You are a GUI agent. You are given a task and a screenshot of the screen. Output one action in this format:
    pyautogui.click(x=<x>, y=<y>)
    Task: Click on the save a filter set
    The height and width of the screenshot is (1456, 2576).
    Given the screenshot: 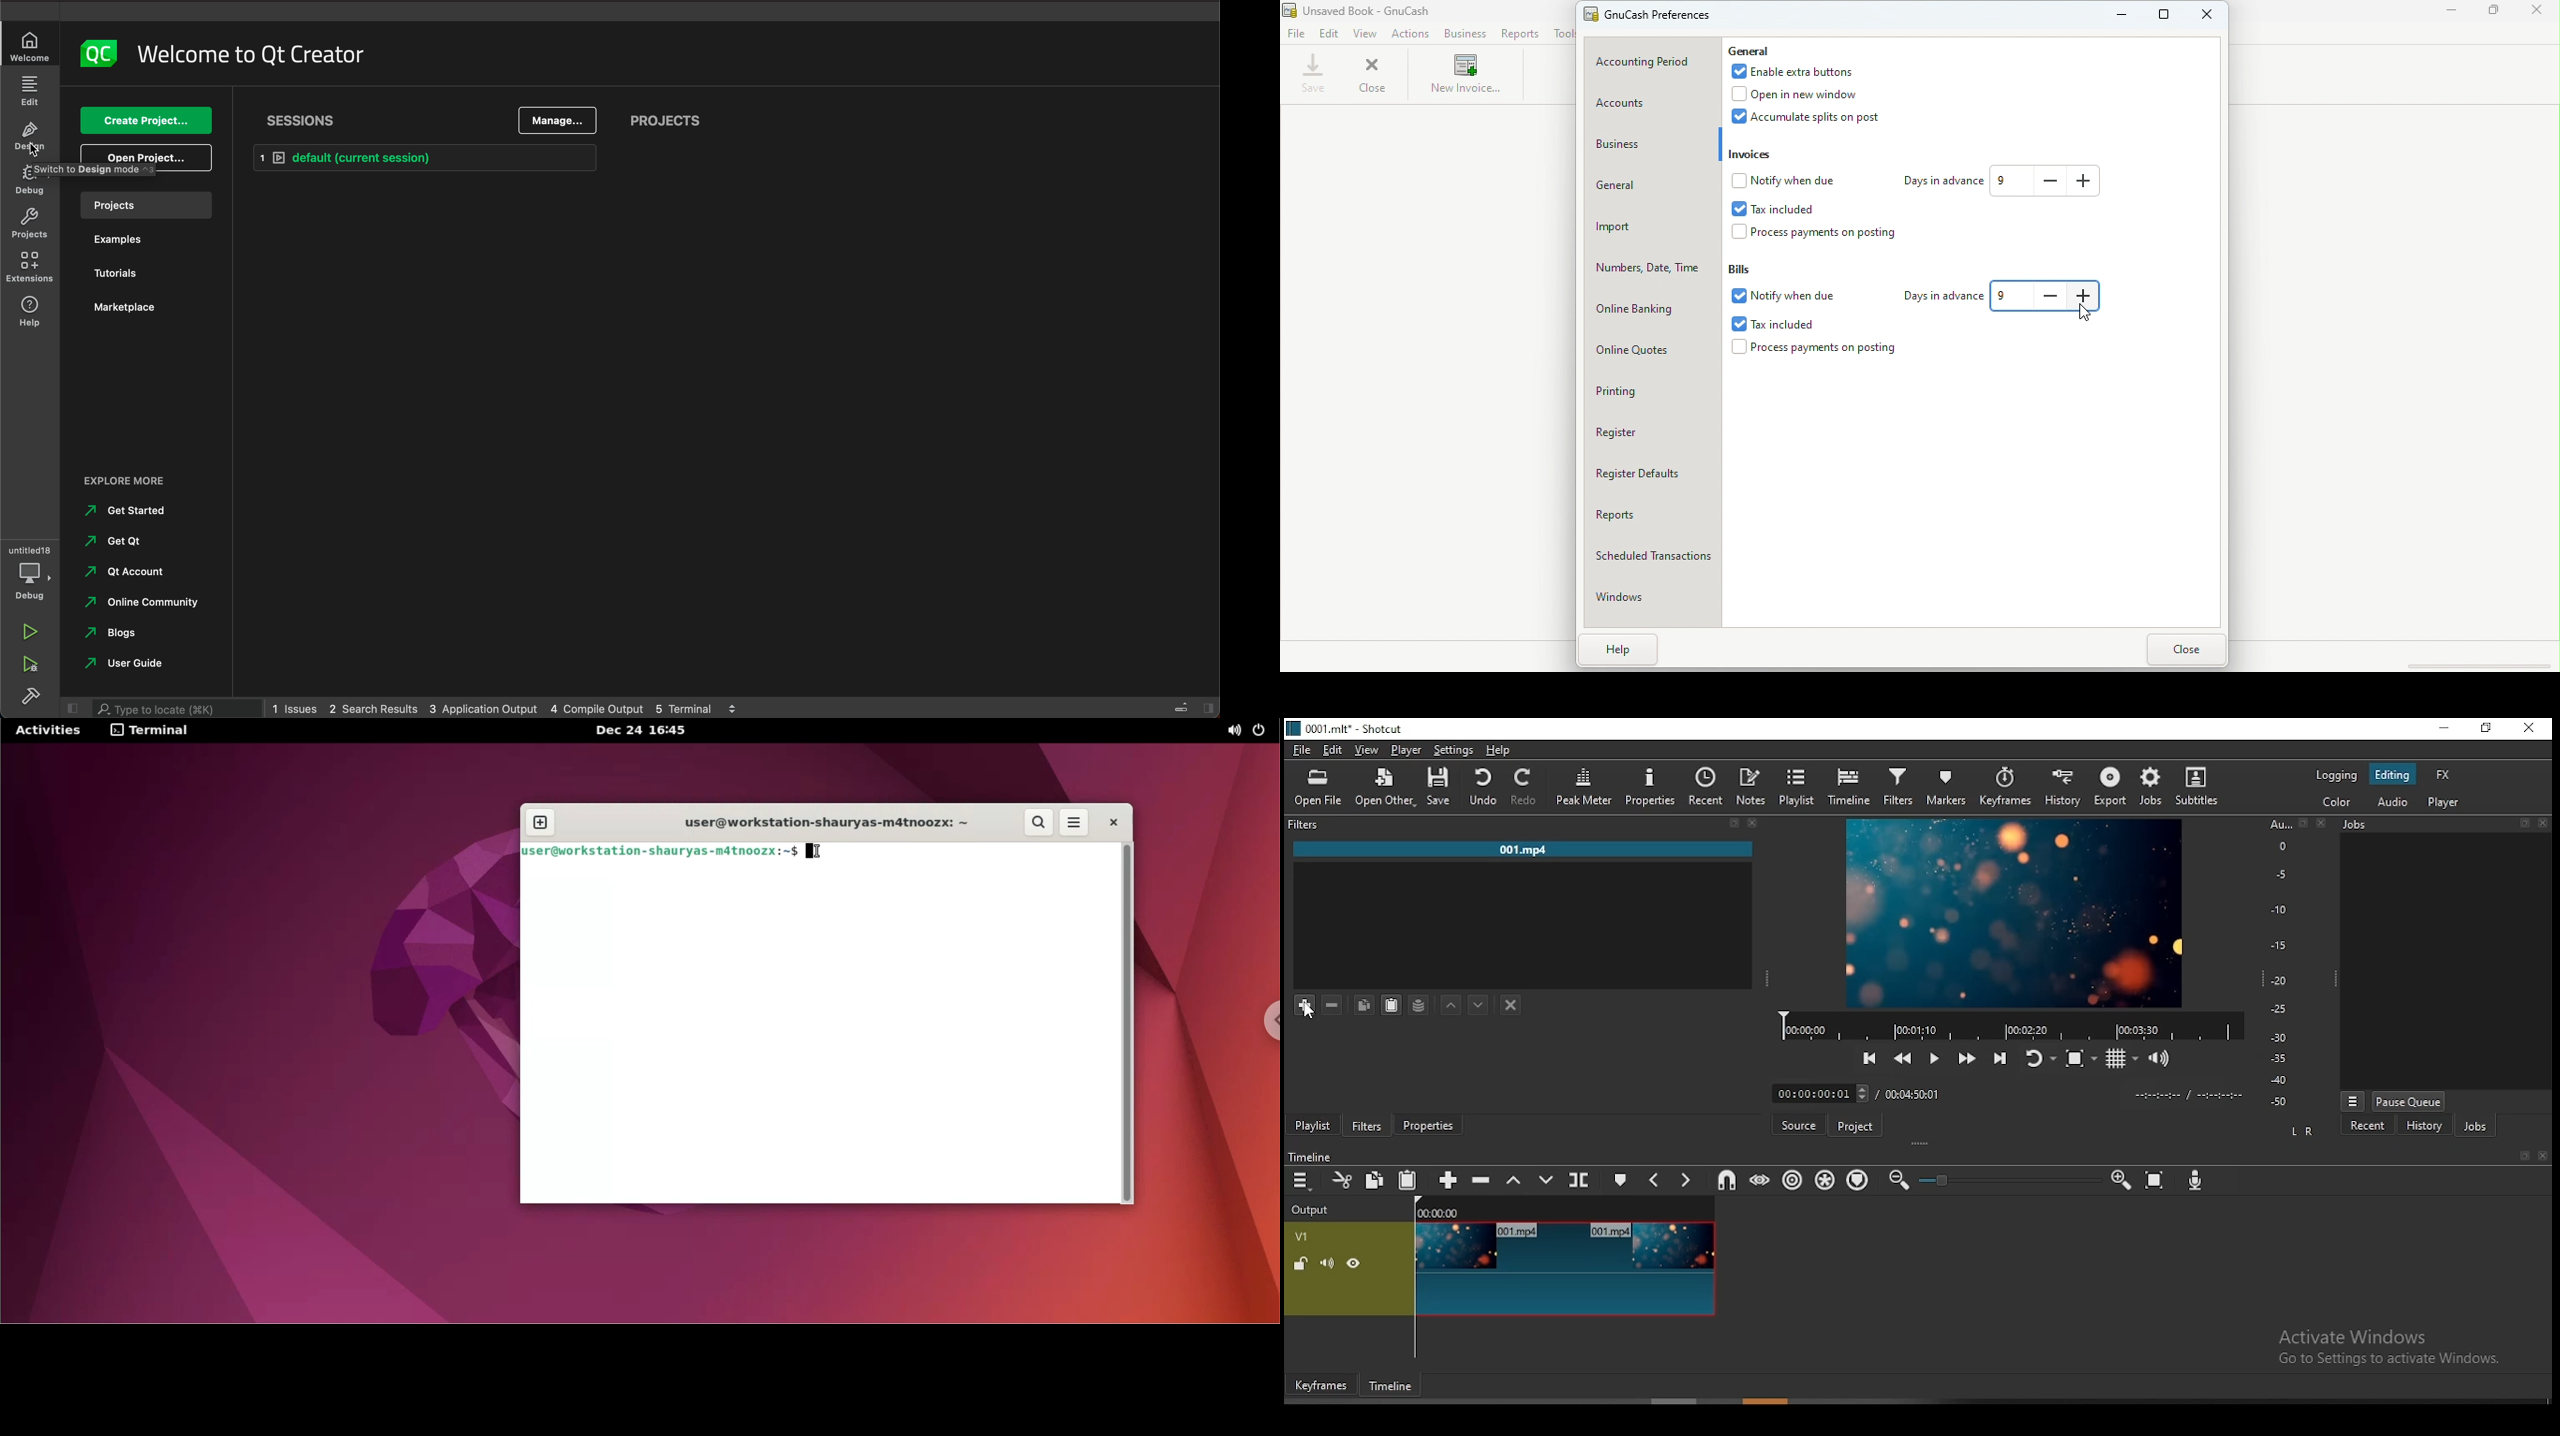 What is the action you would take?
    pyautogui.click(x=1419, y=1006)
    